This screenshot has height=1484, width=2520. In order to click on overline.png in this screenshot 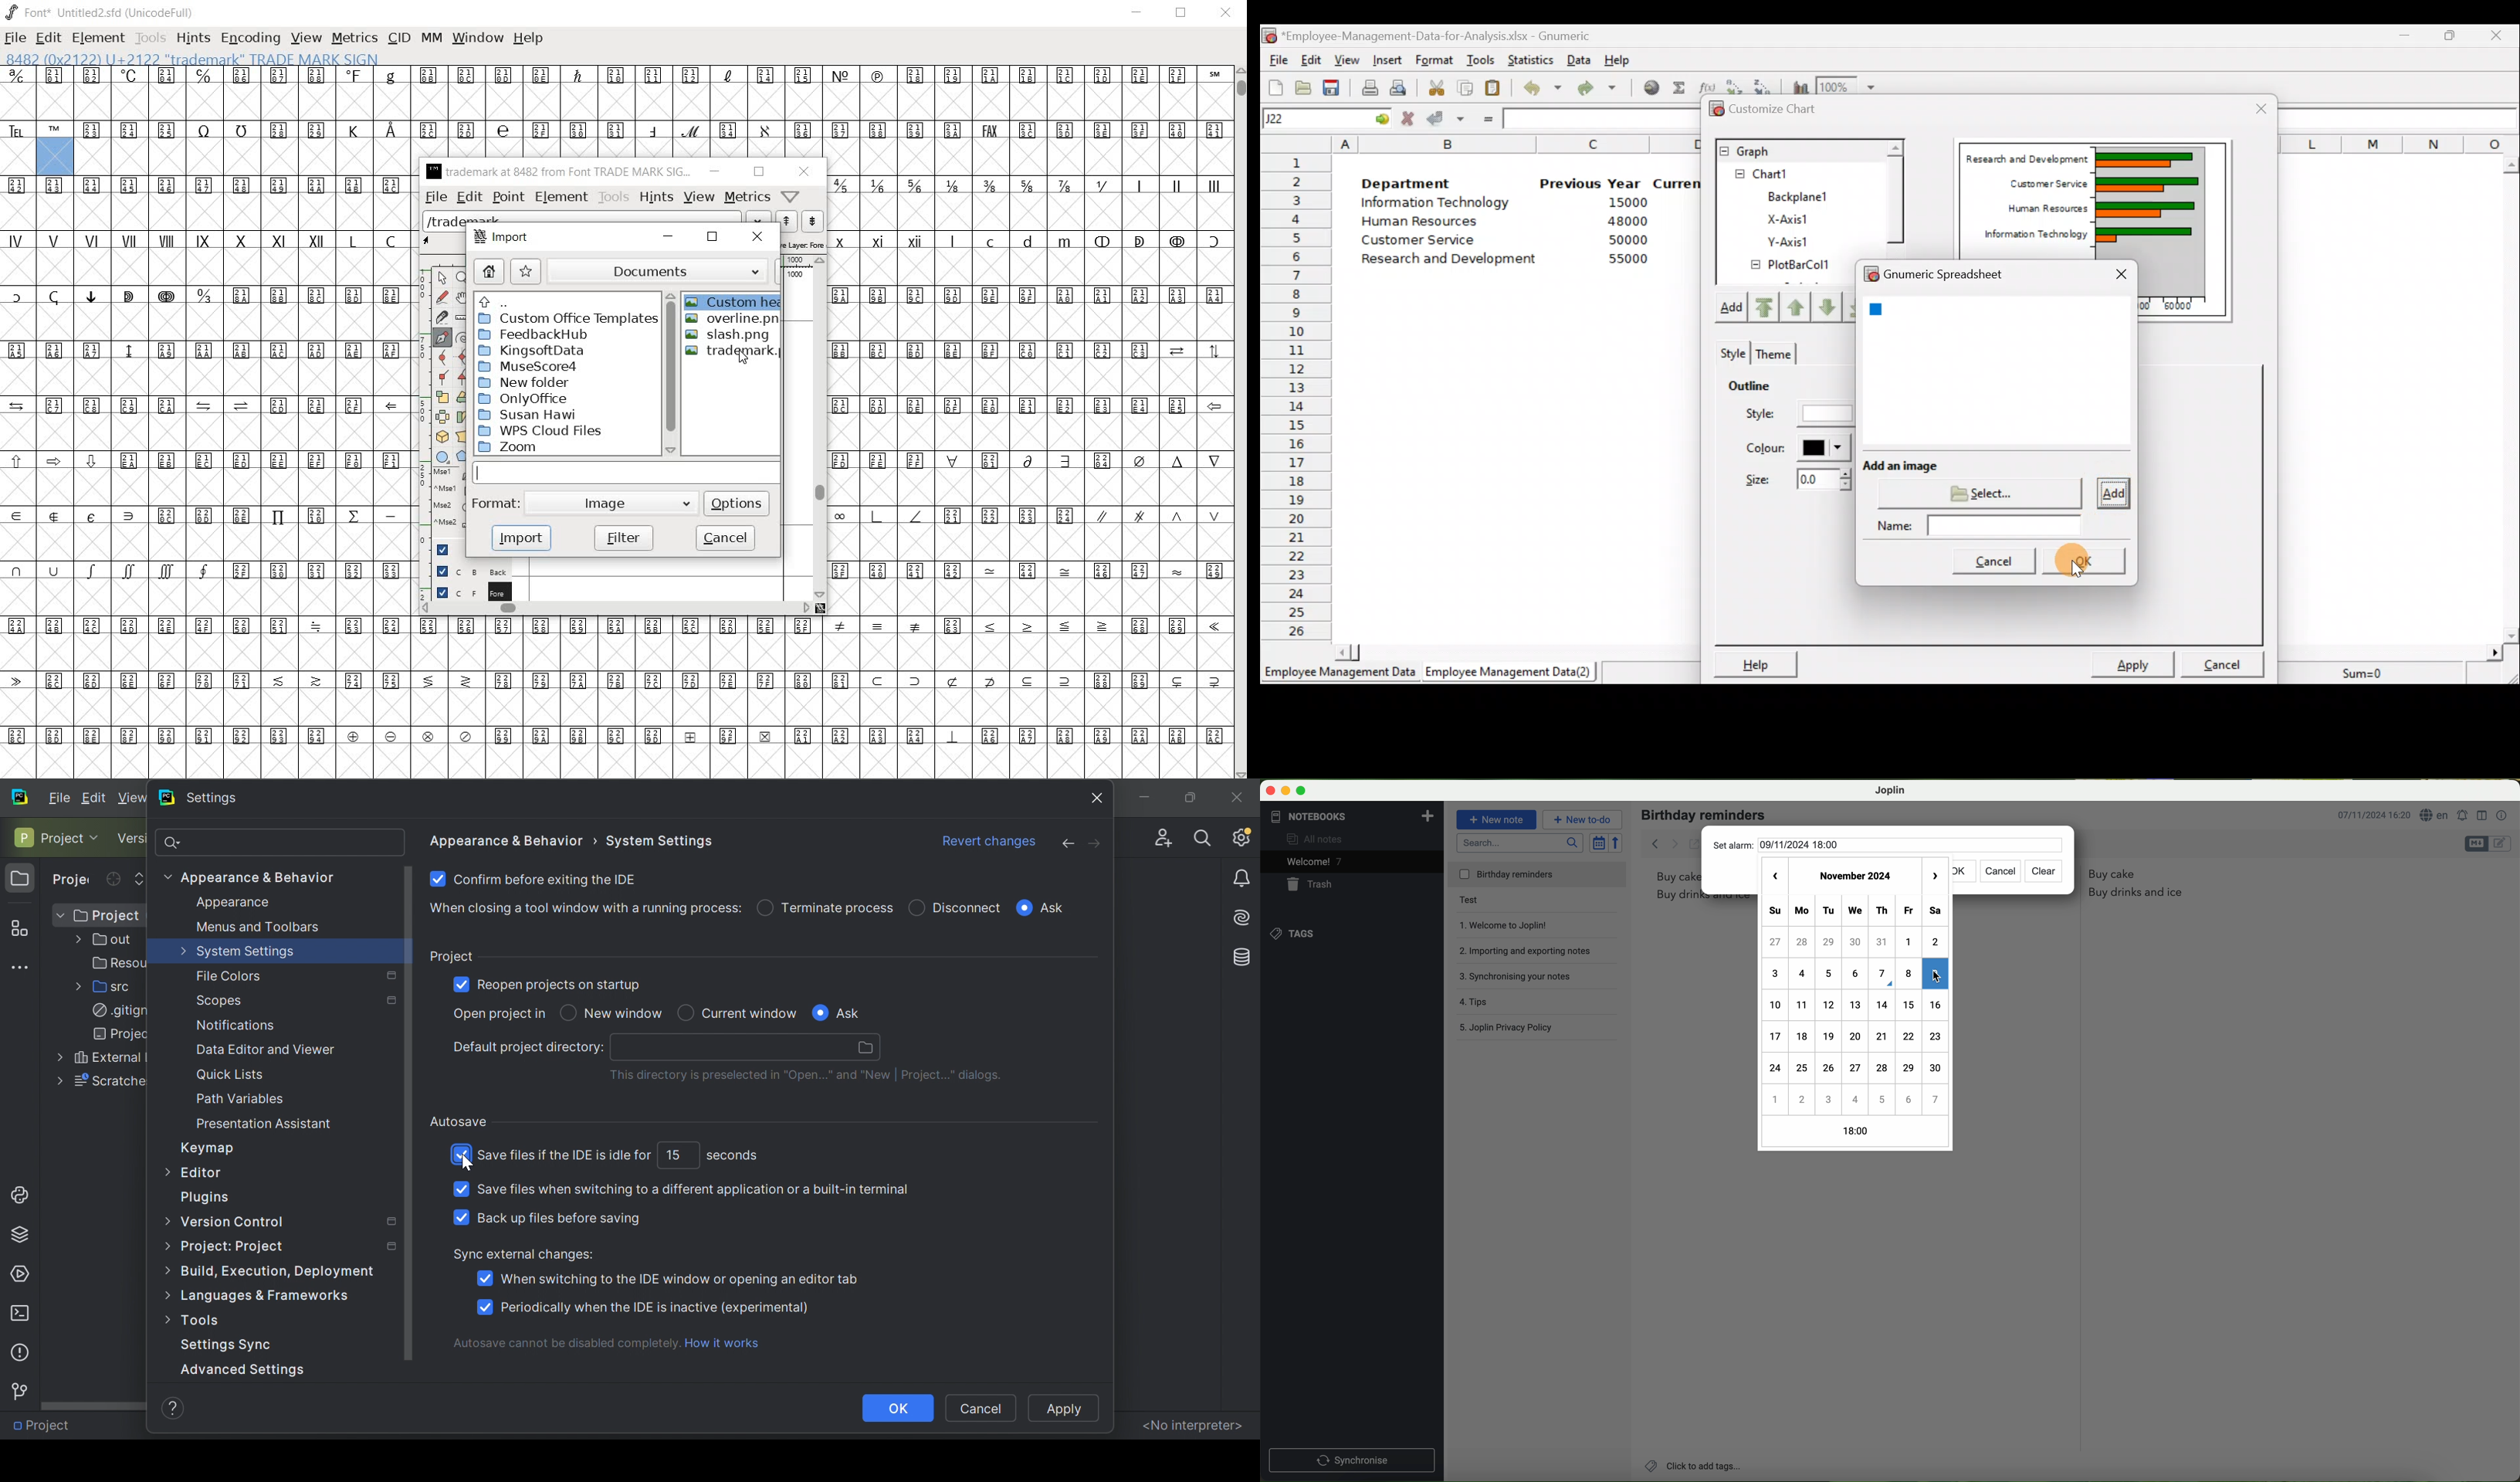, I will do `click(734, 319)`.